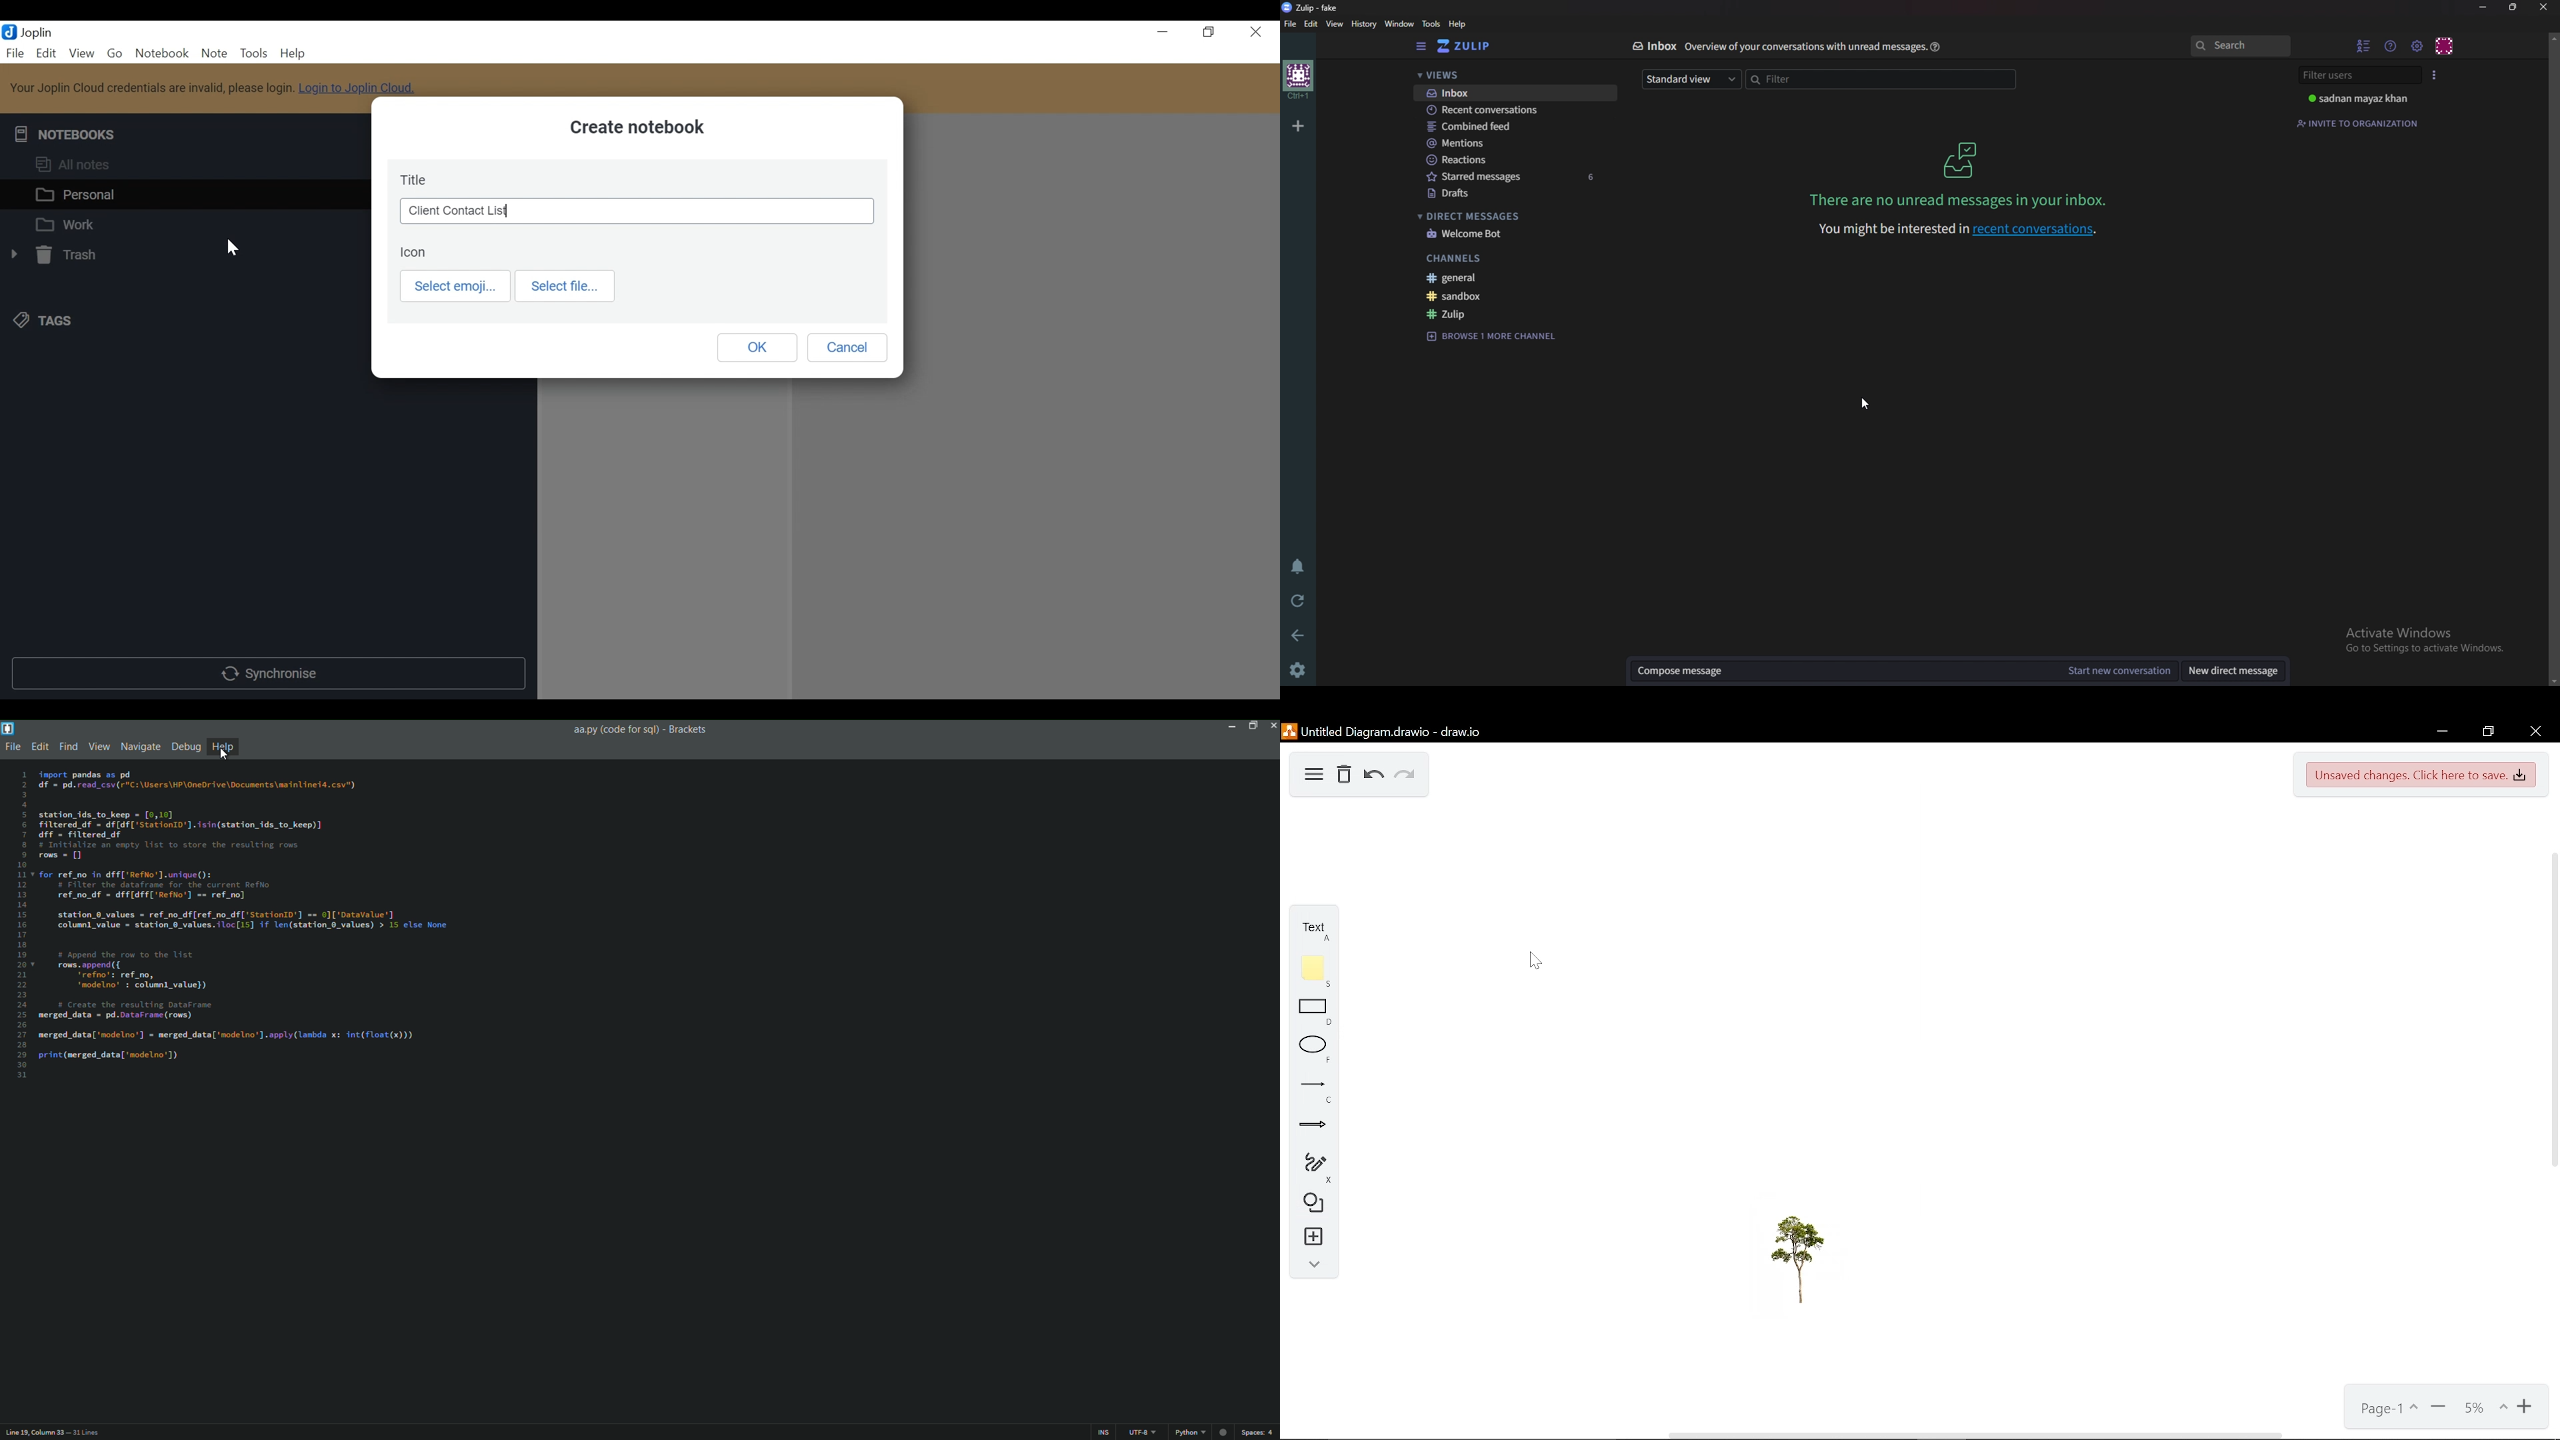 The image size is (2576, 1456). I want to click on Notebooks, so click(69, 132).